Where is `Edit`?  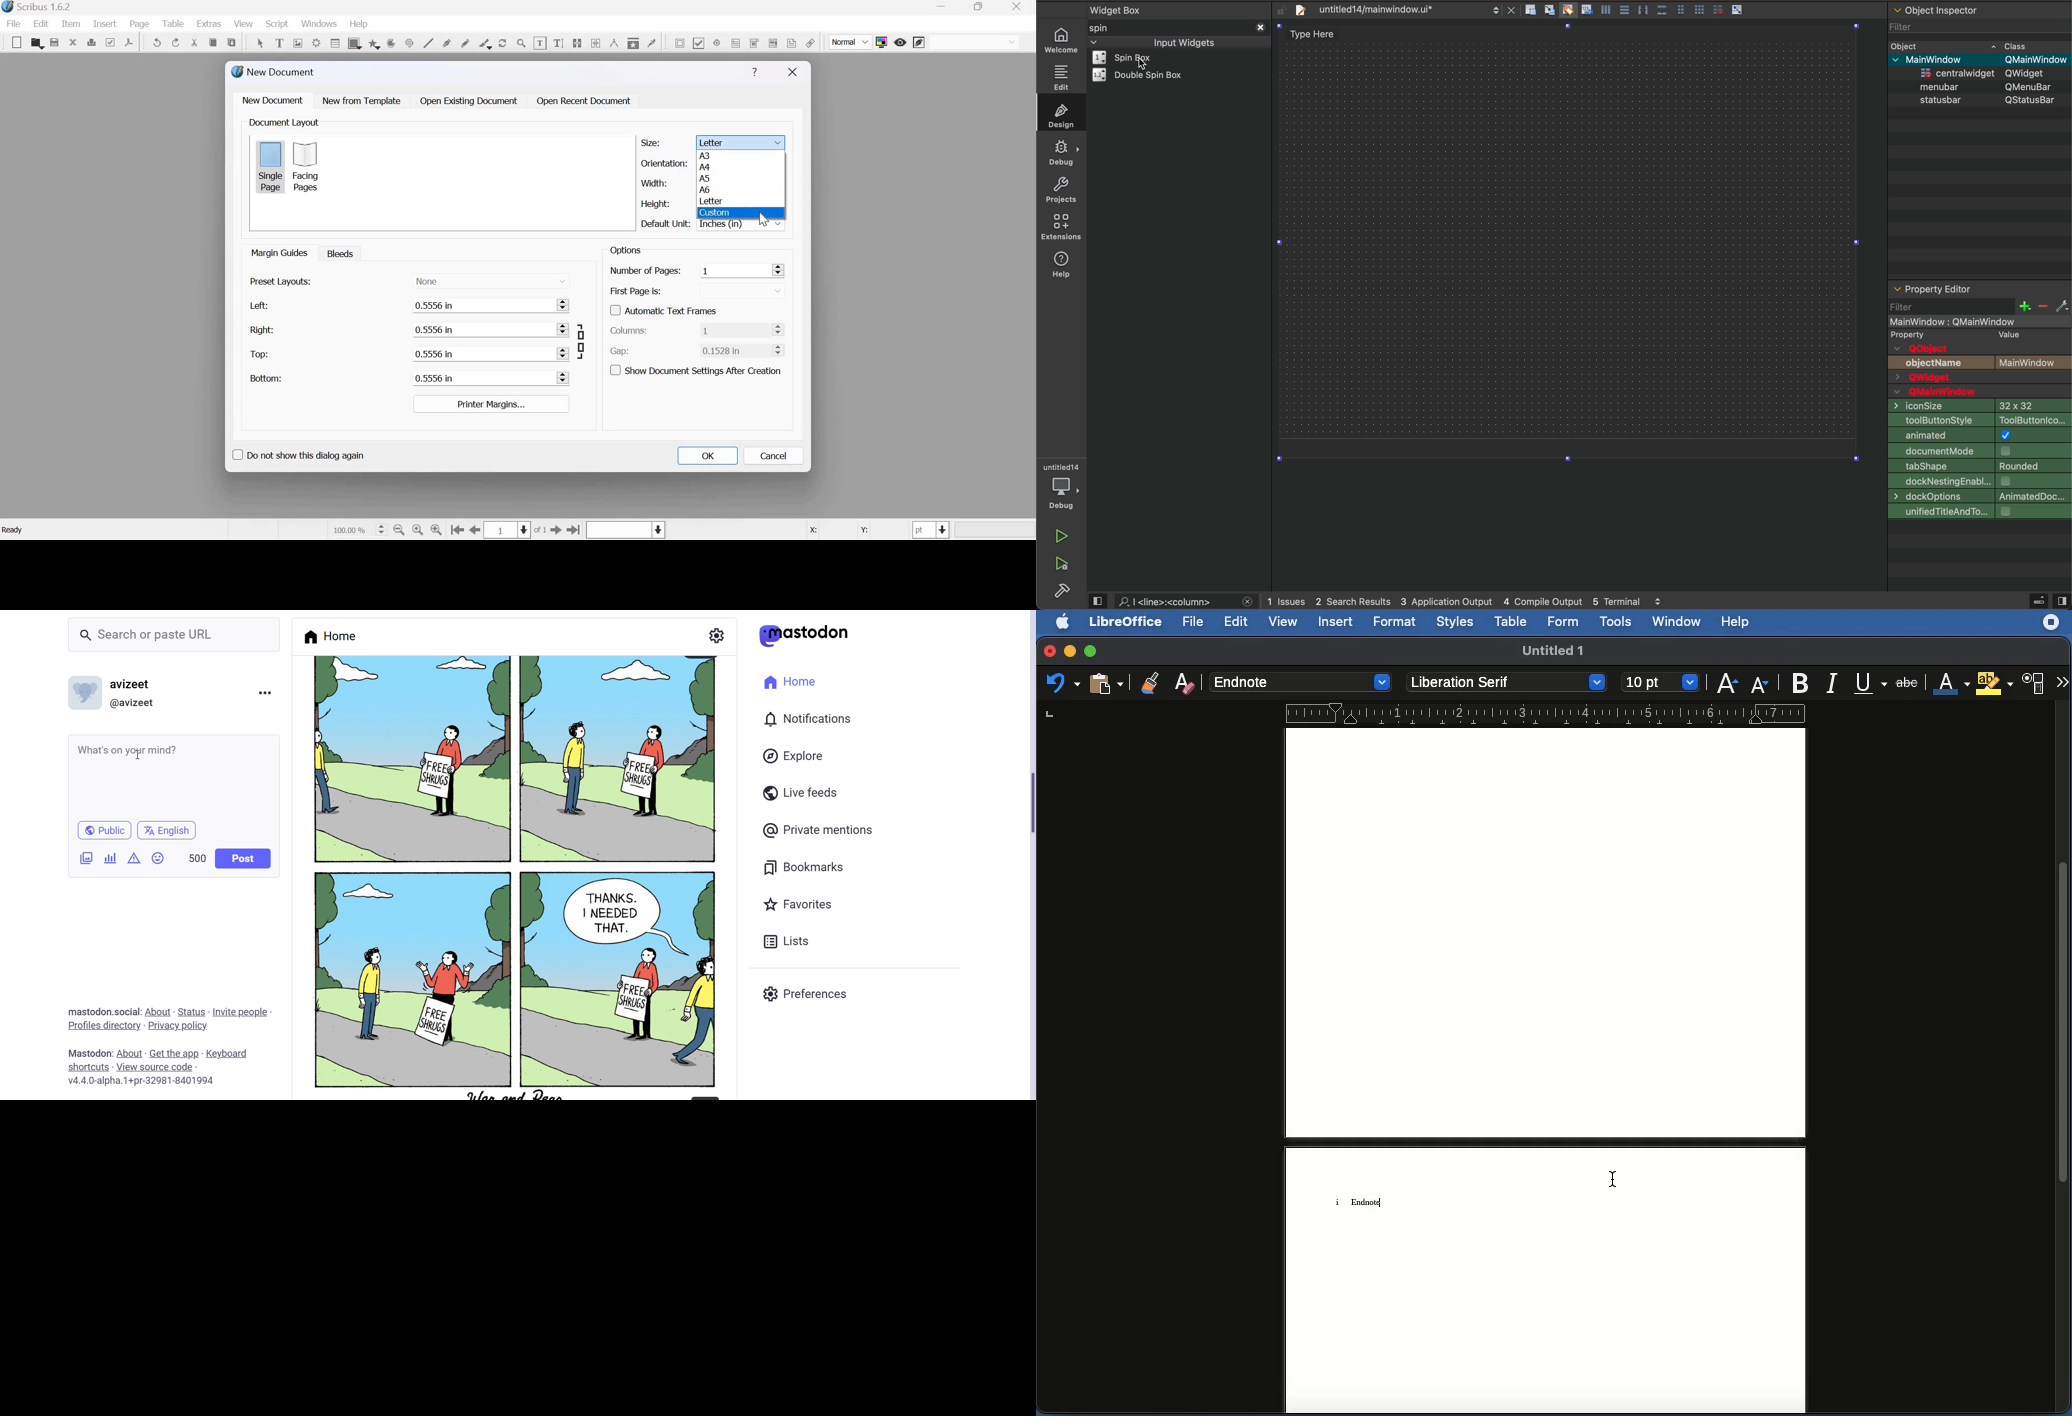
Edit is located at coordinates (41, 24).